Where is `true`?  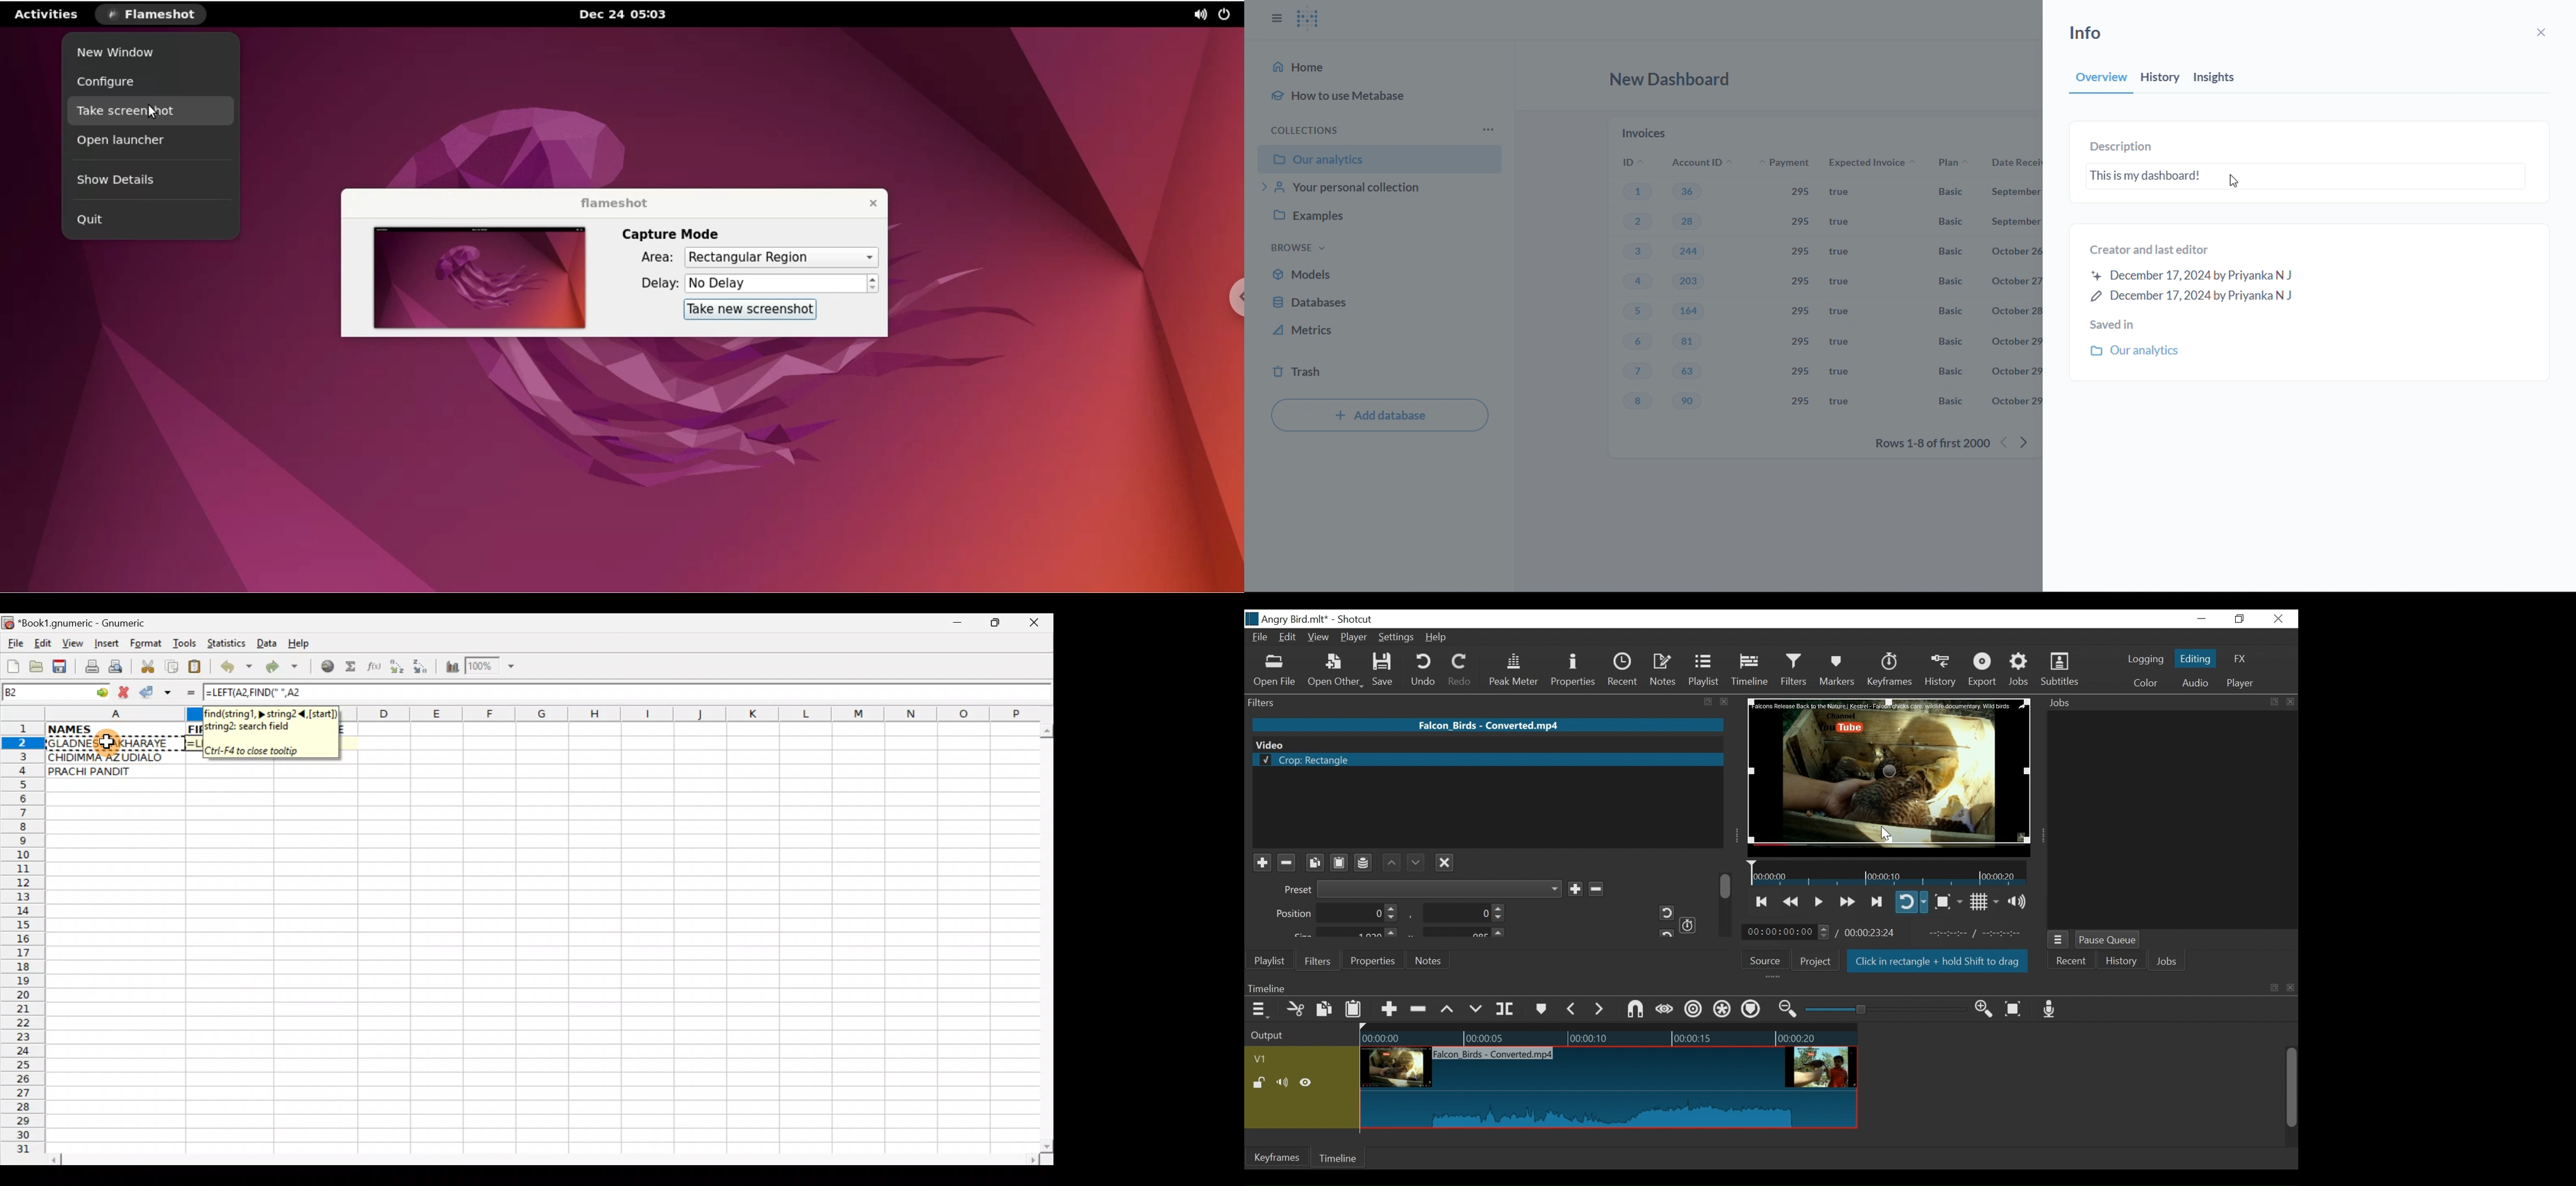 true is located at coordinates (1837, 400).